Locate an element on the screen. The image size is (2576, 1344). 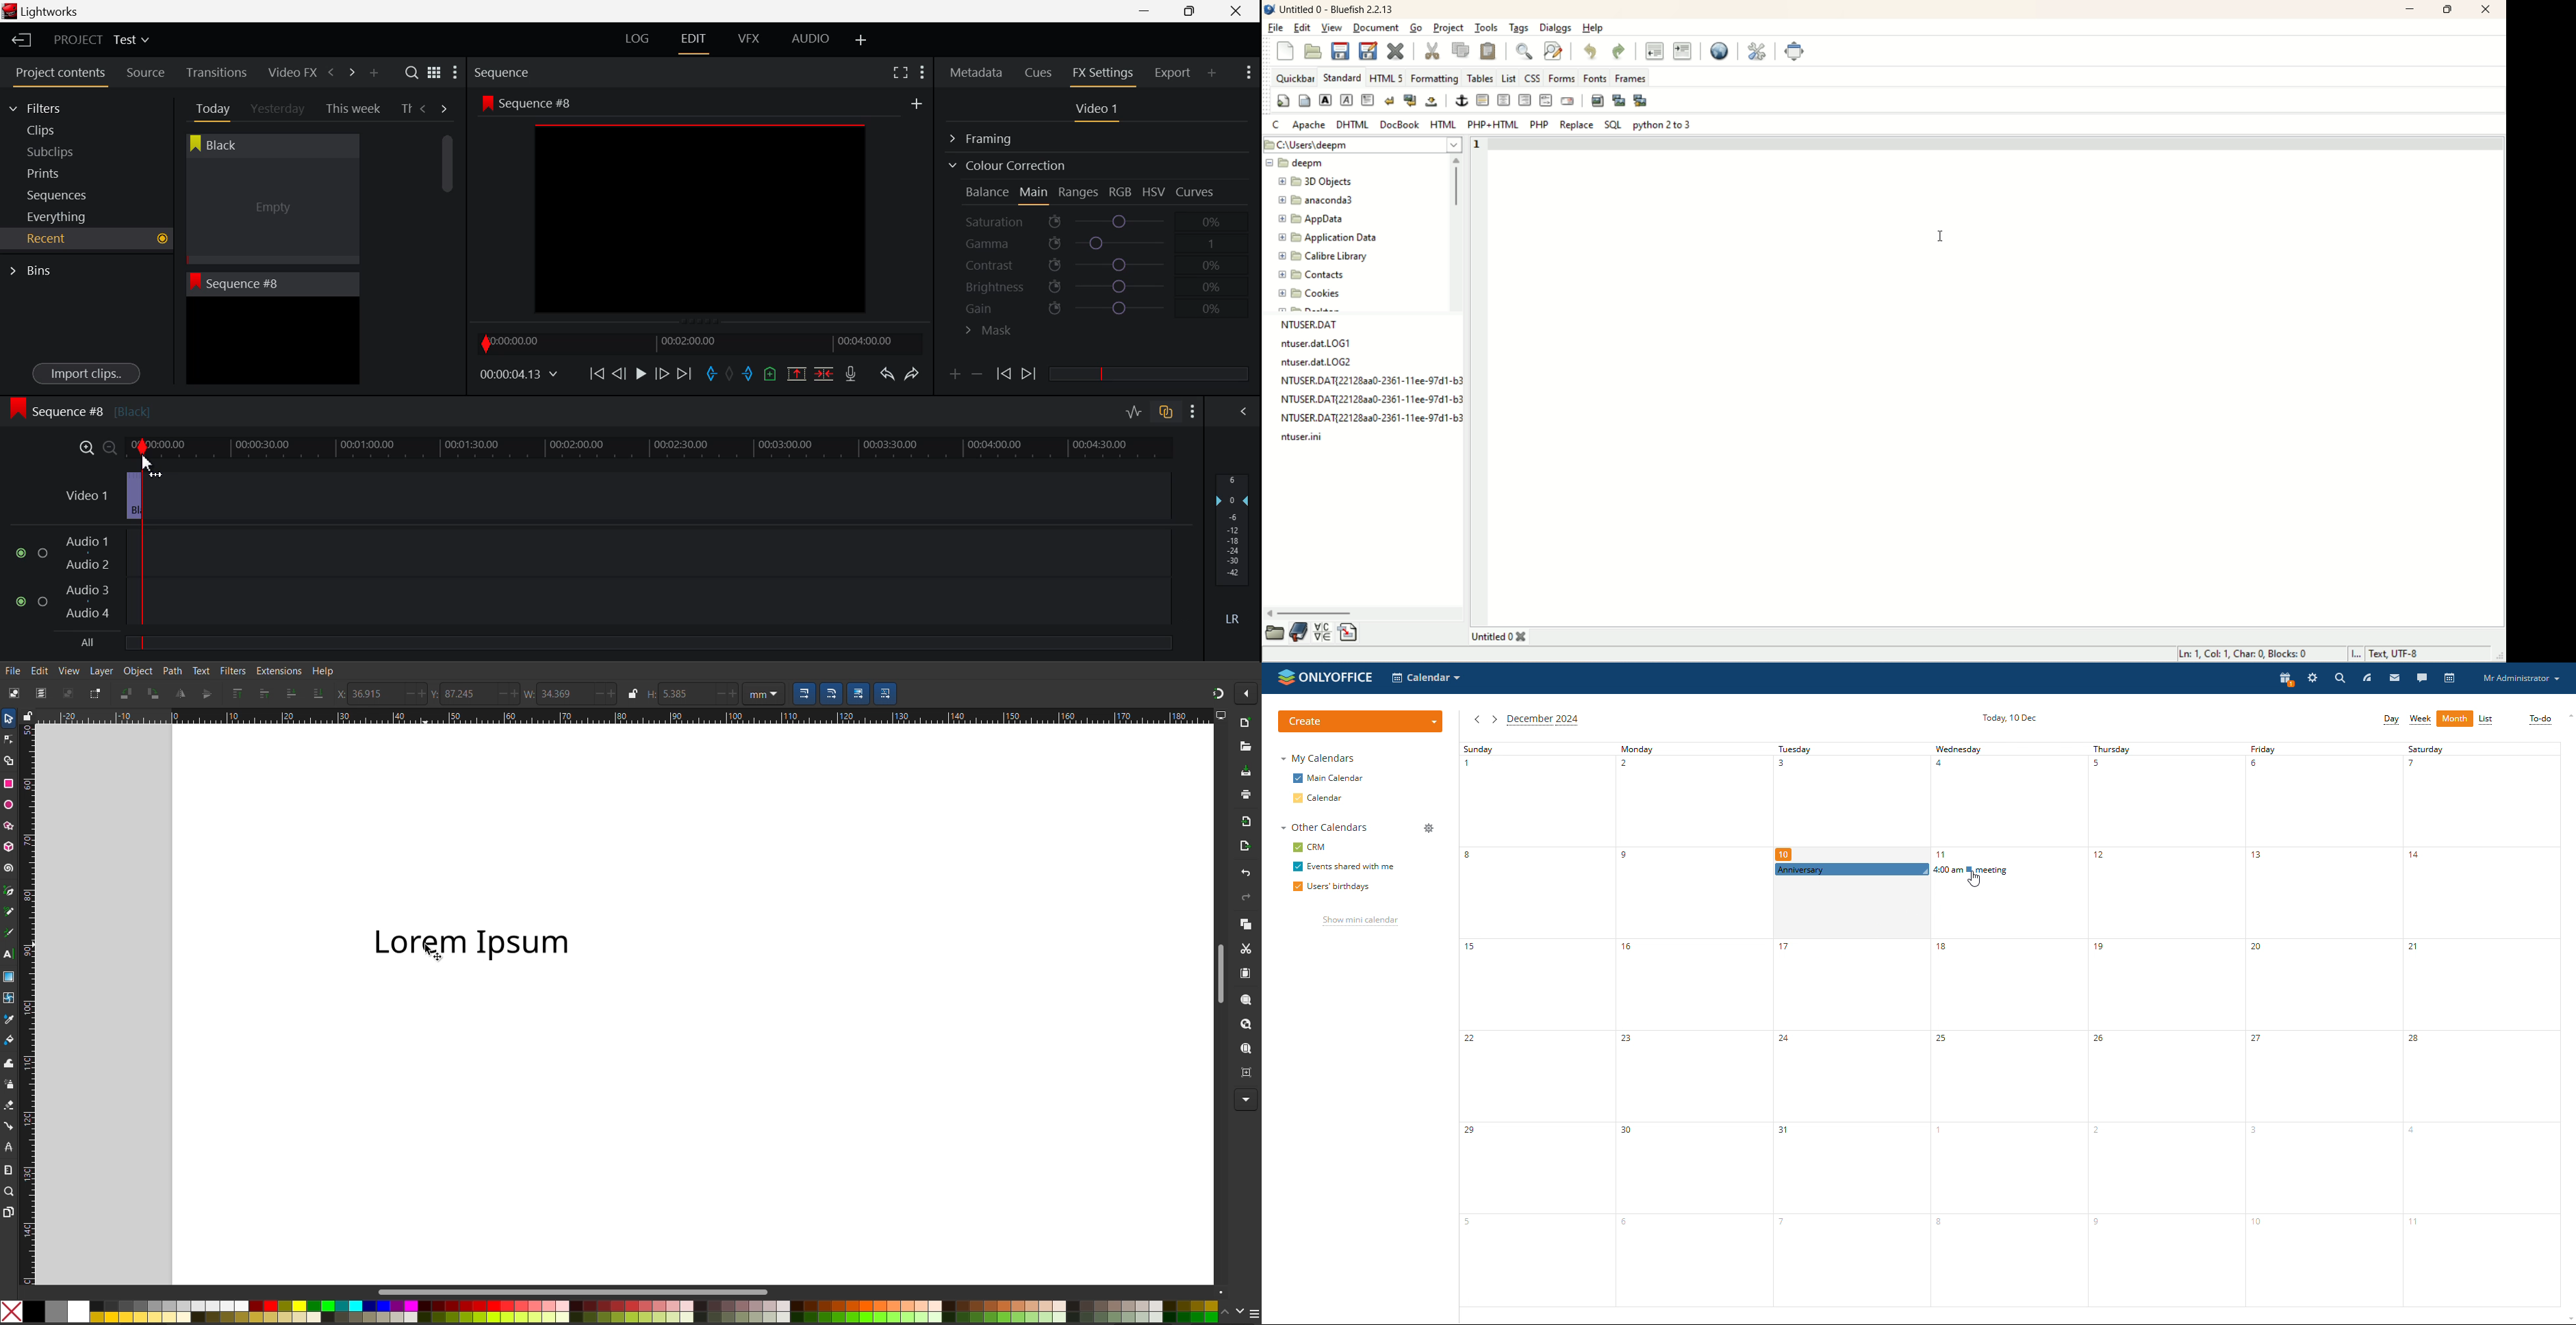
Open Export is located at coordinates (1246, 846).